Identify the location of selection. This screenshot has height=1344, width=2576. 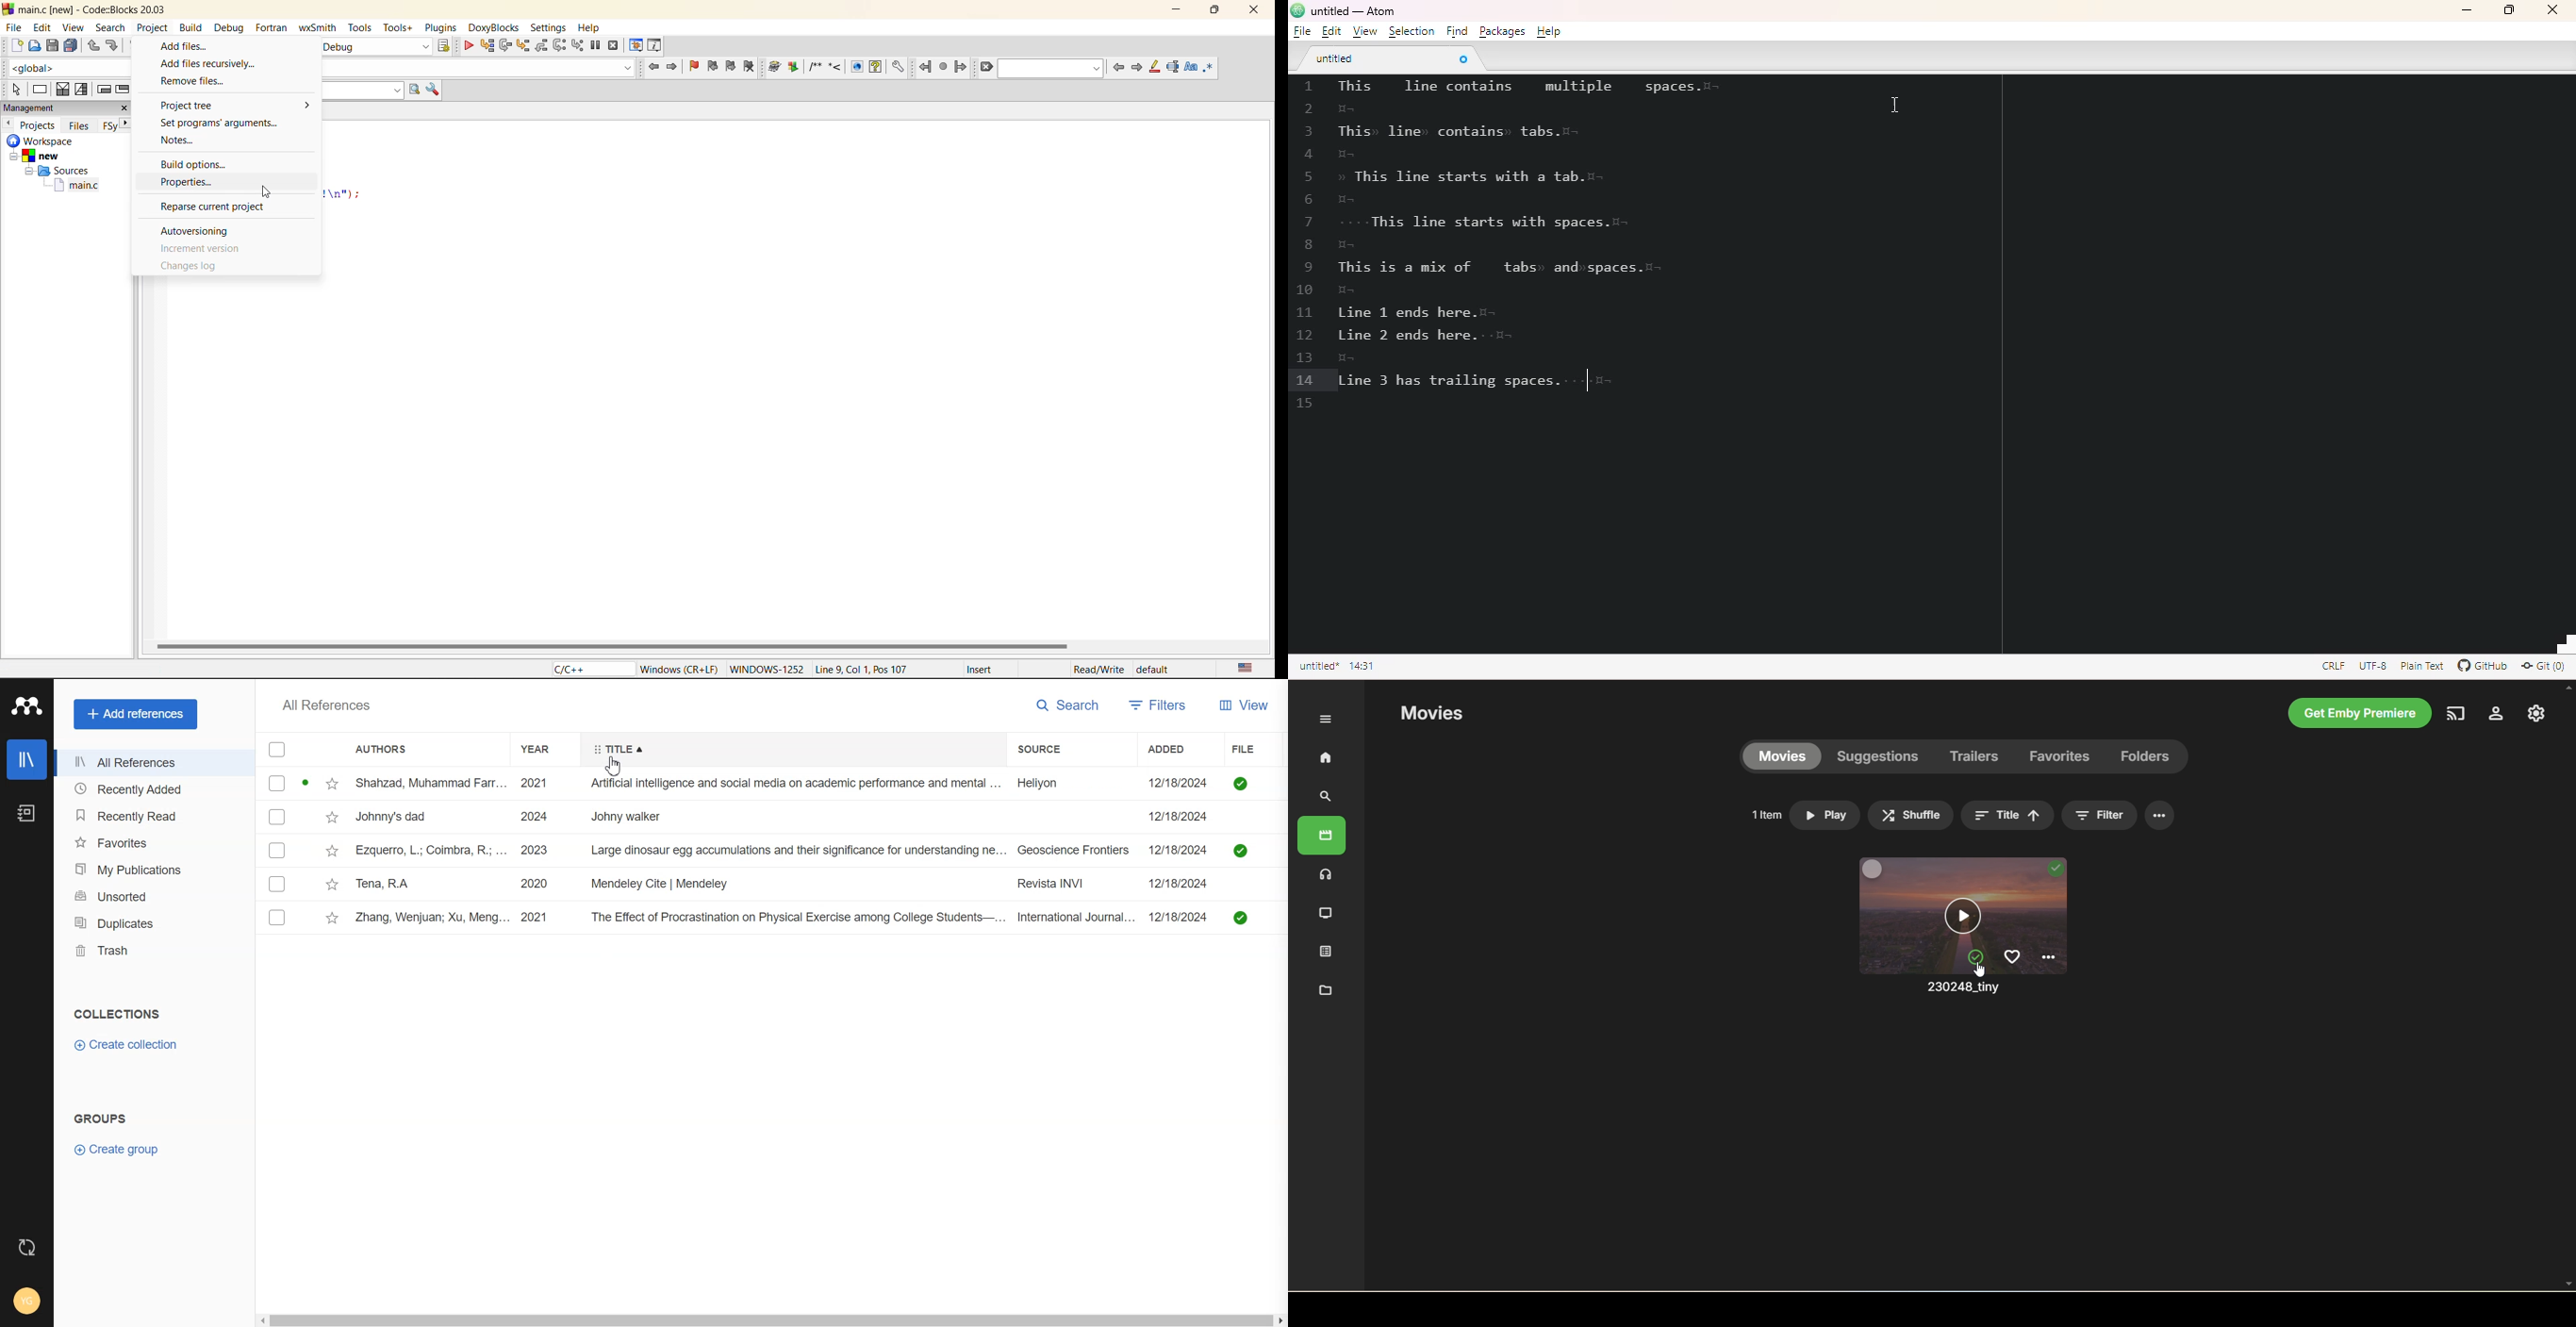
(83, 89).